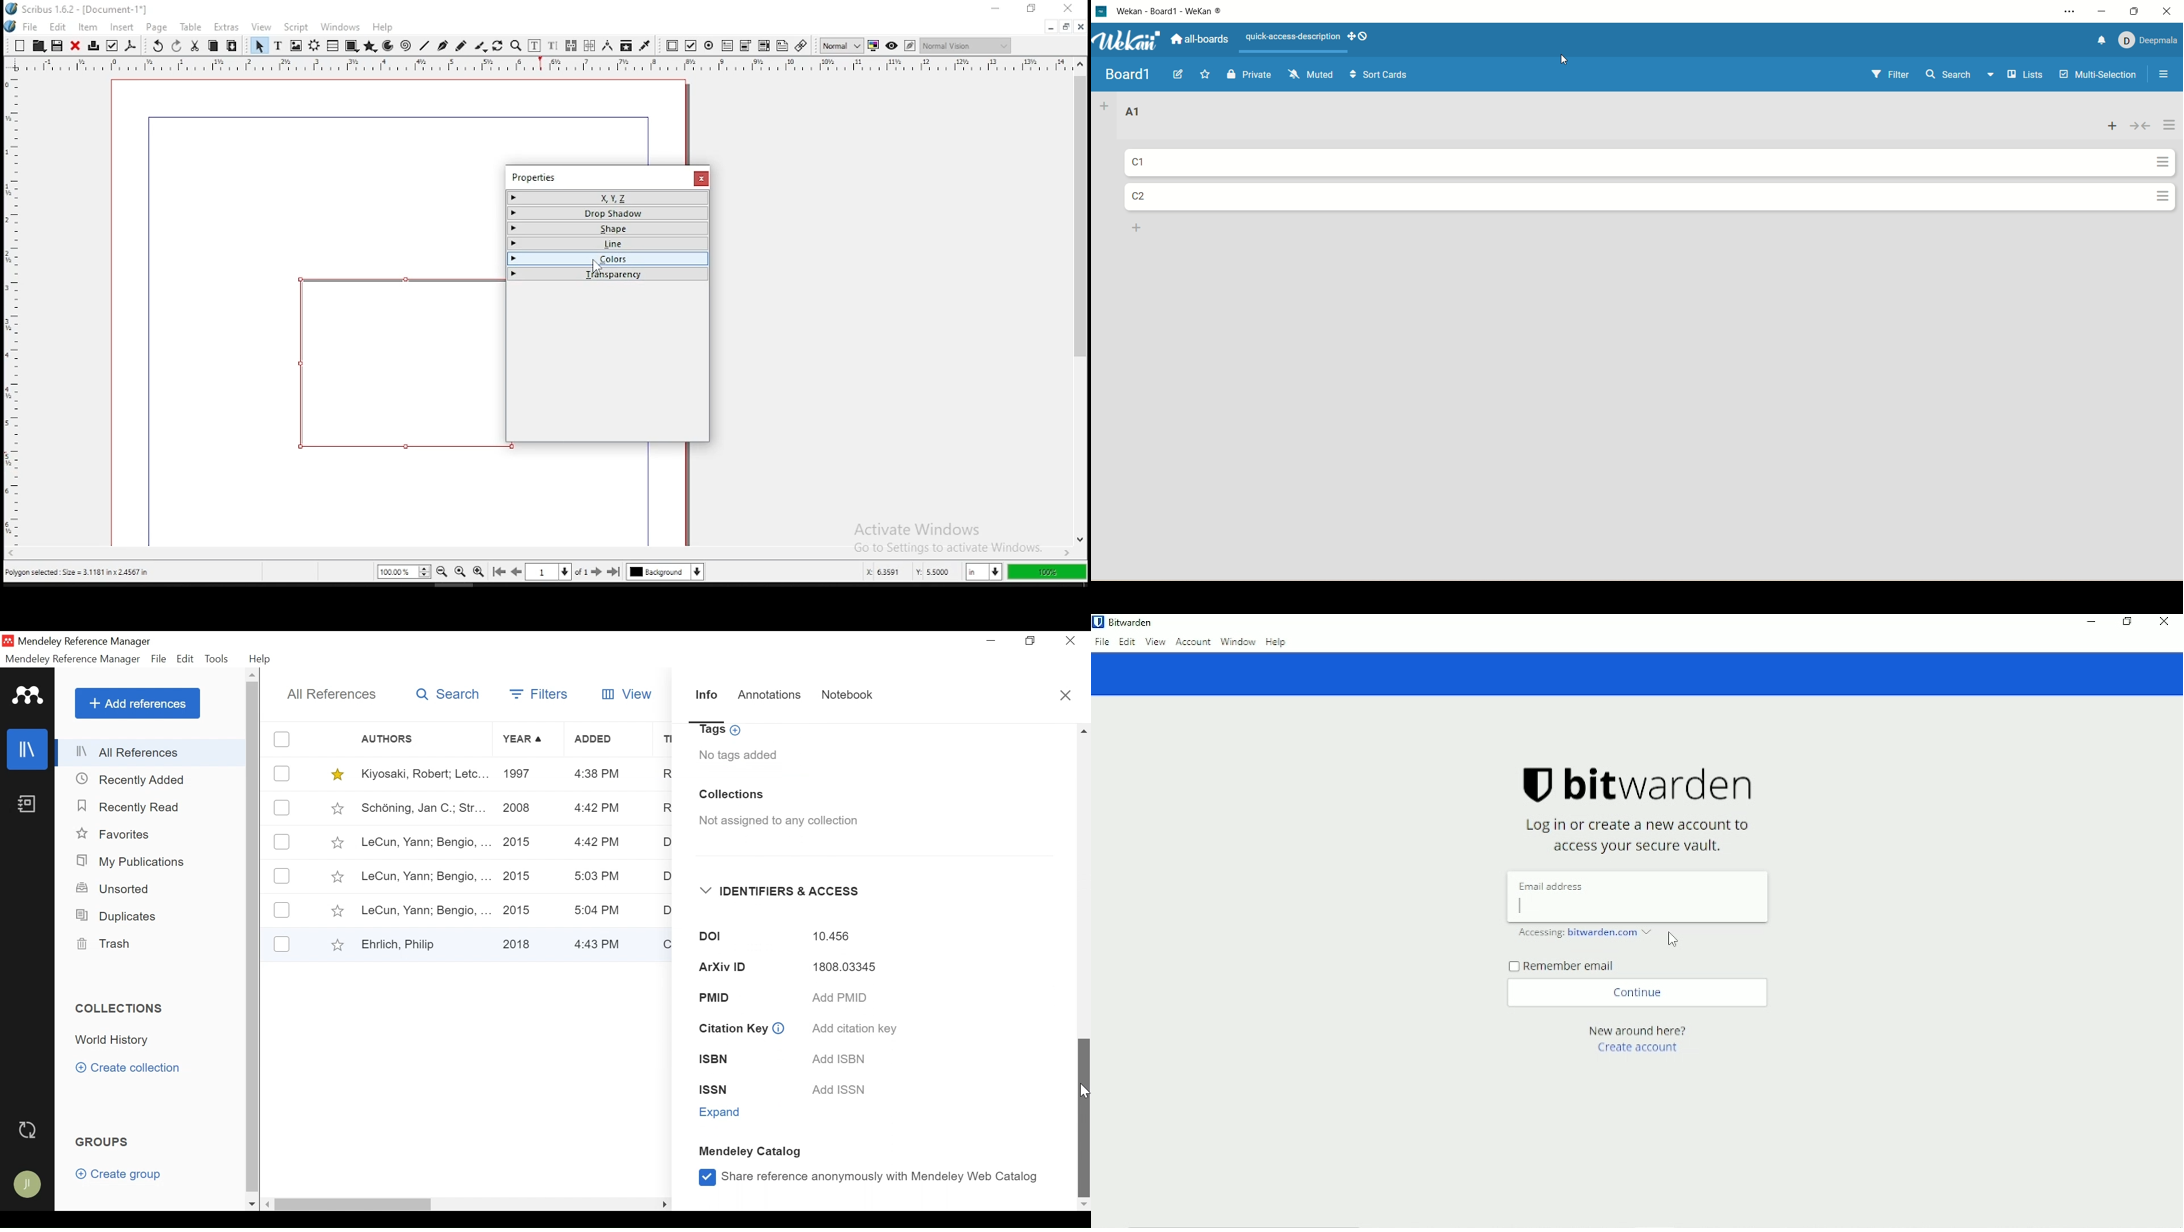 The height and width of the screenshot is (1232, 2184). Describe the element at coordinates (160, 659) in the screenshot. I see `File` at that location.